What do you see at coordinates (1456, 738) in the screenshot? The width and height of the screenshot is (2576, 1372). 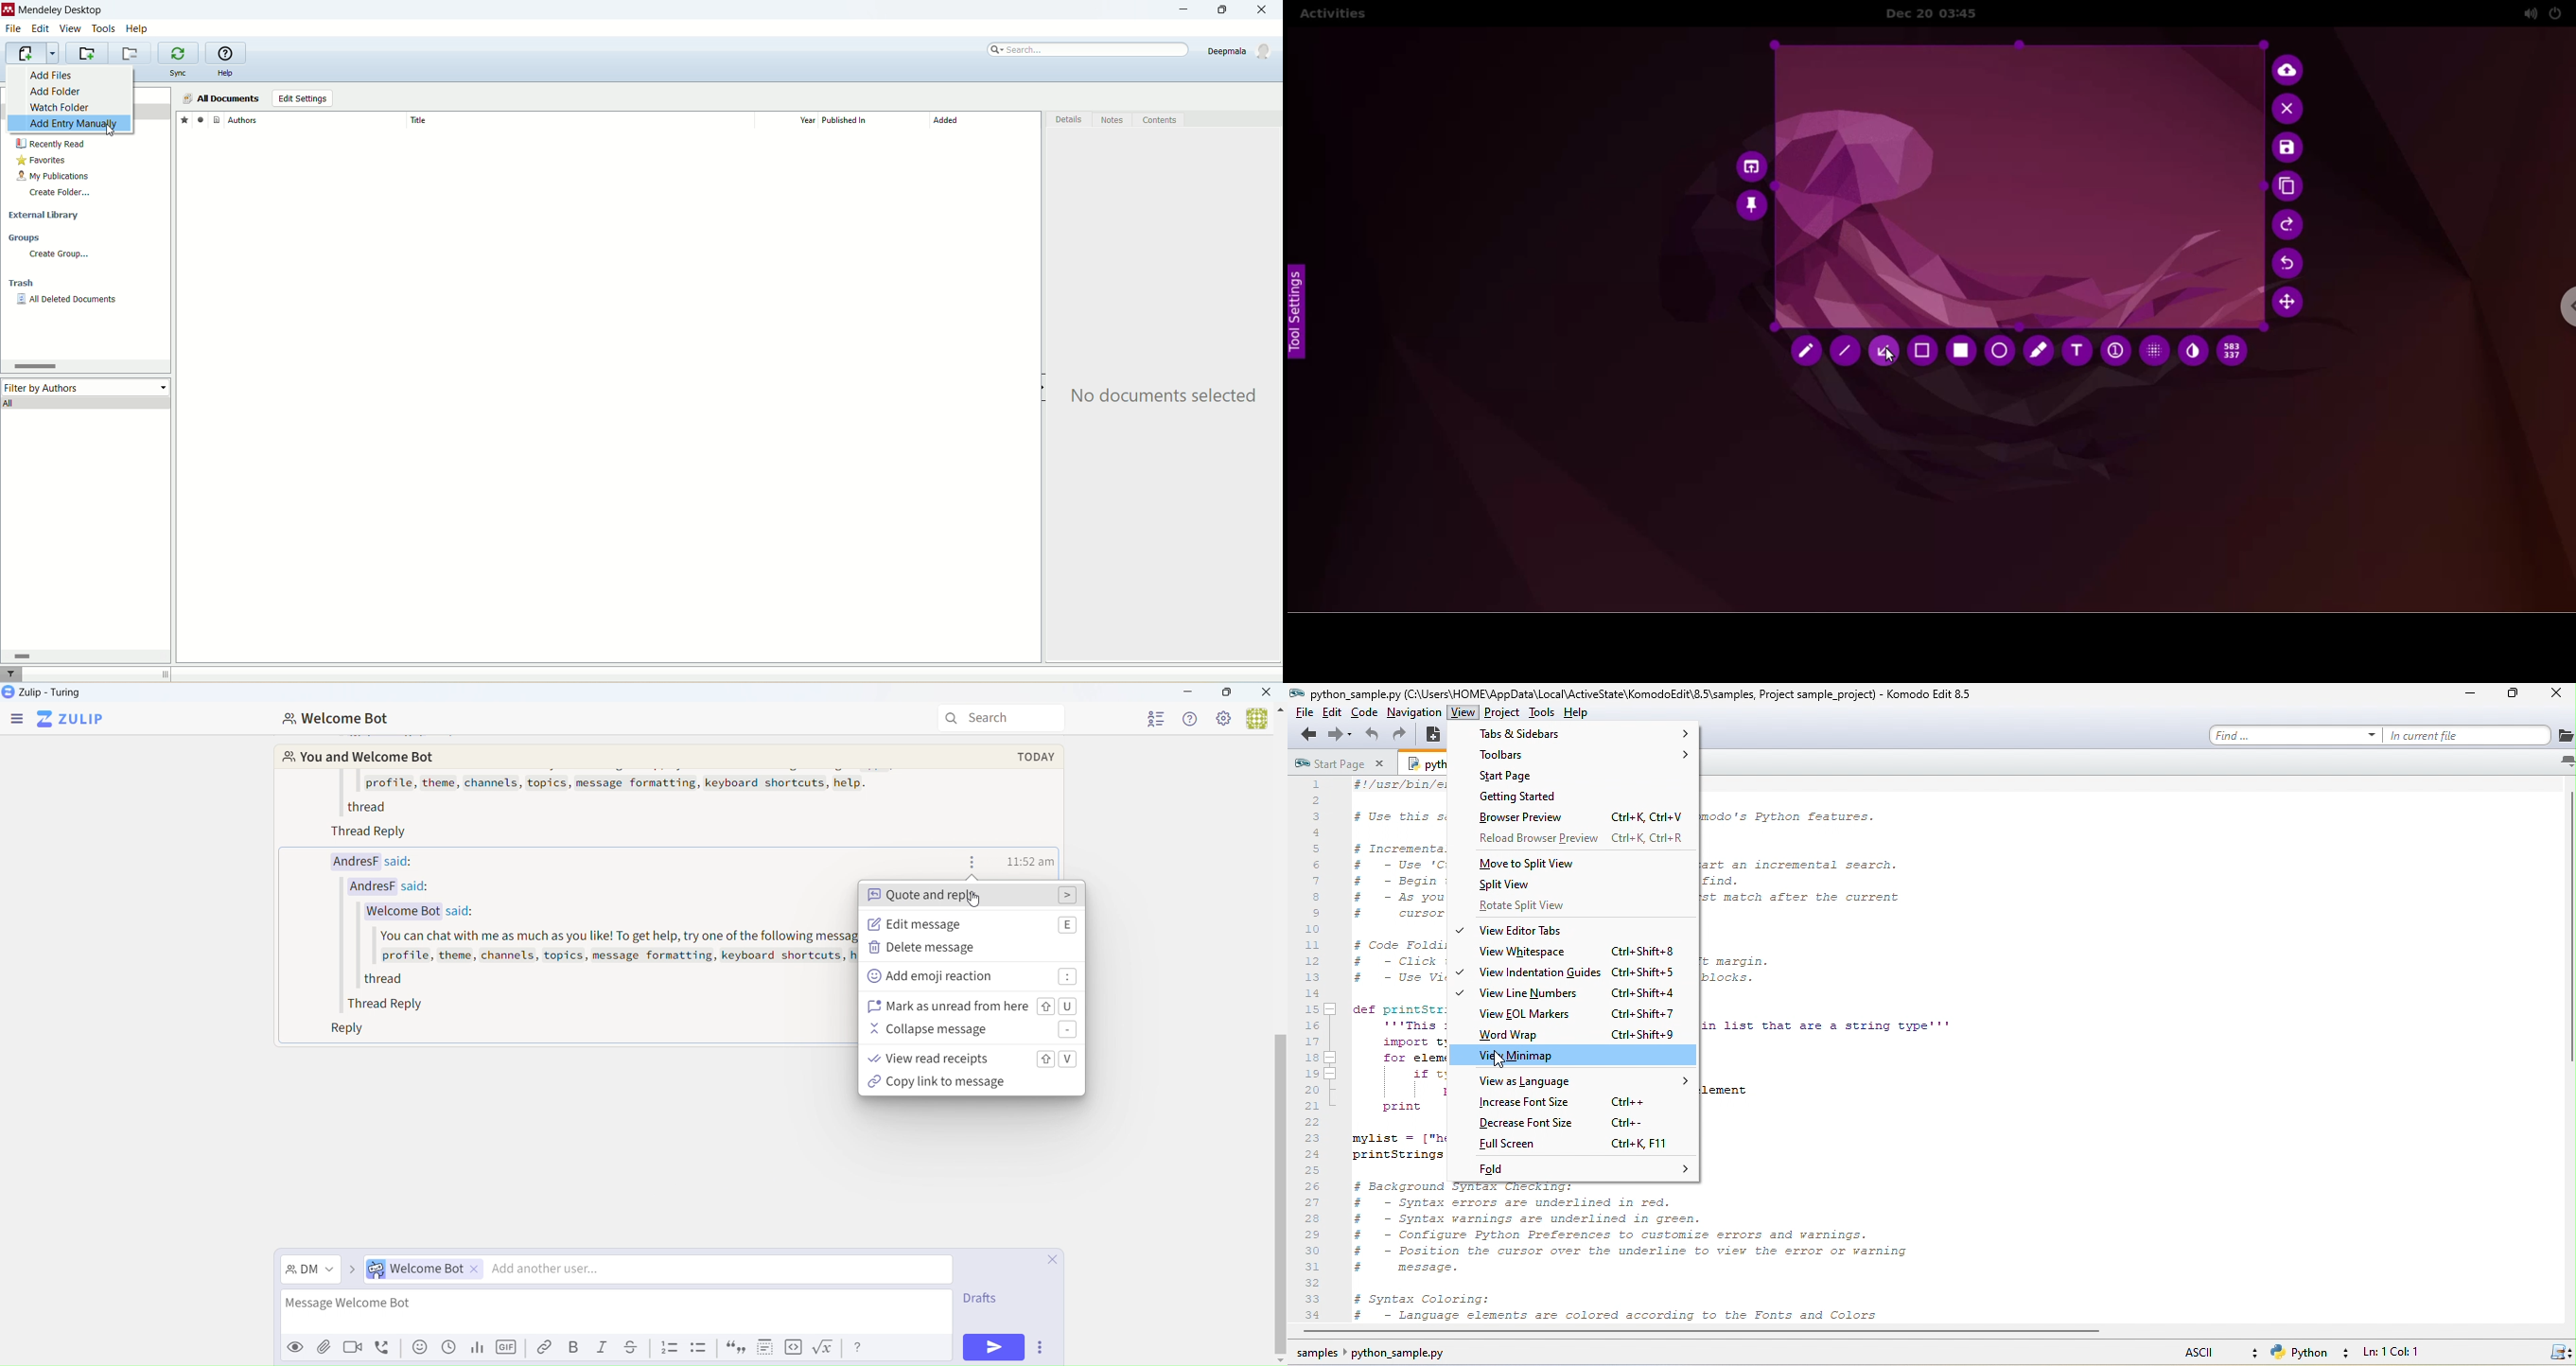 I see `open` at bounding box center [1456, 738].